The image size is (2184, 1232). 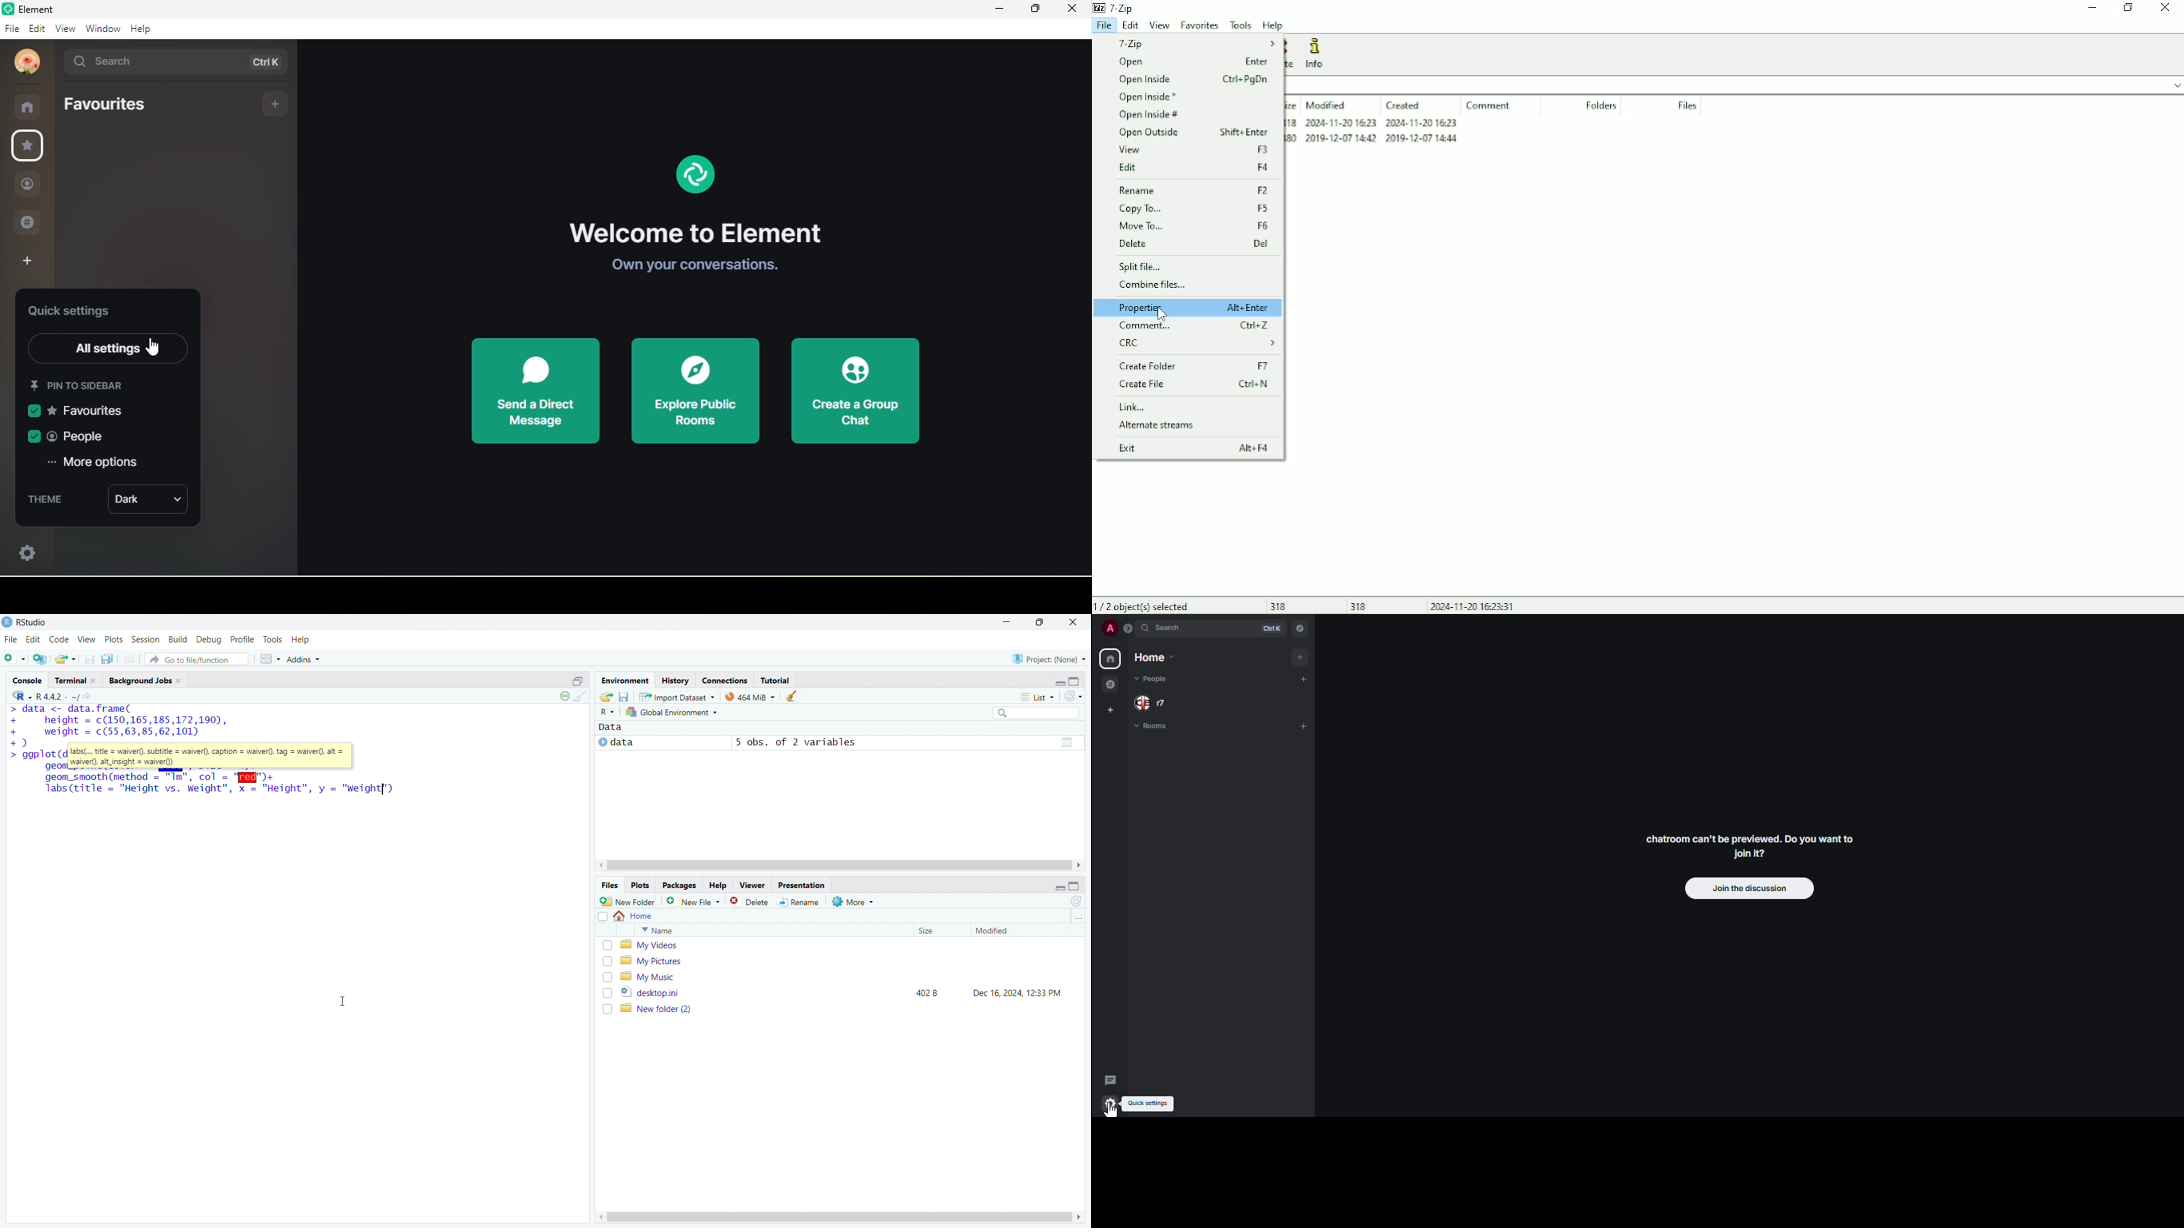 What do you see at coordinates (1752, 845) in the screenshot?
I see `chatroom can't be previewed. Join it?` at bounding box center [1752, 845].